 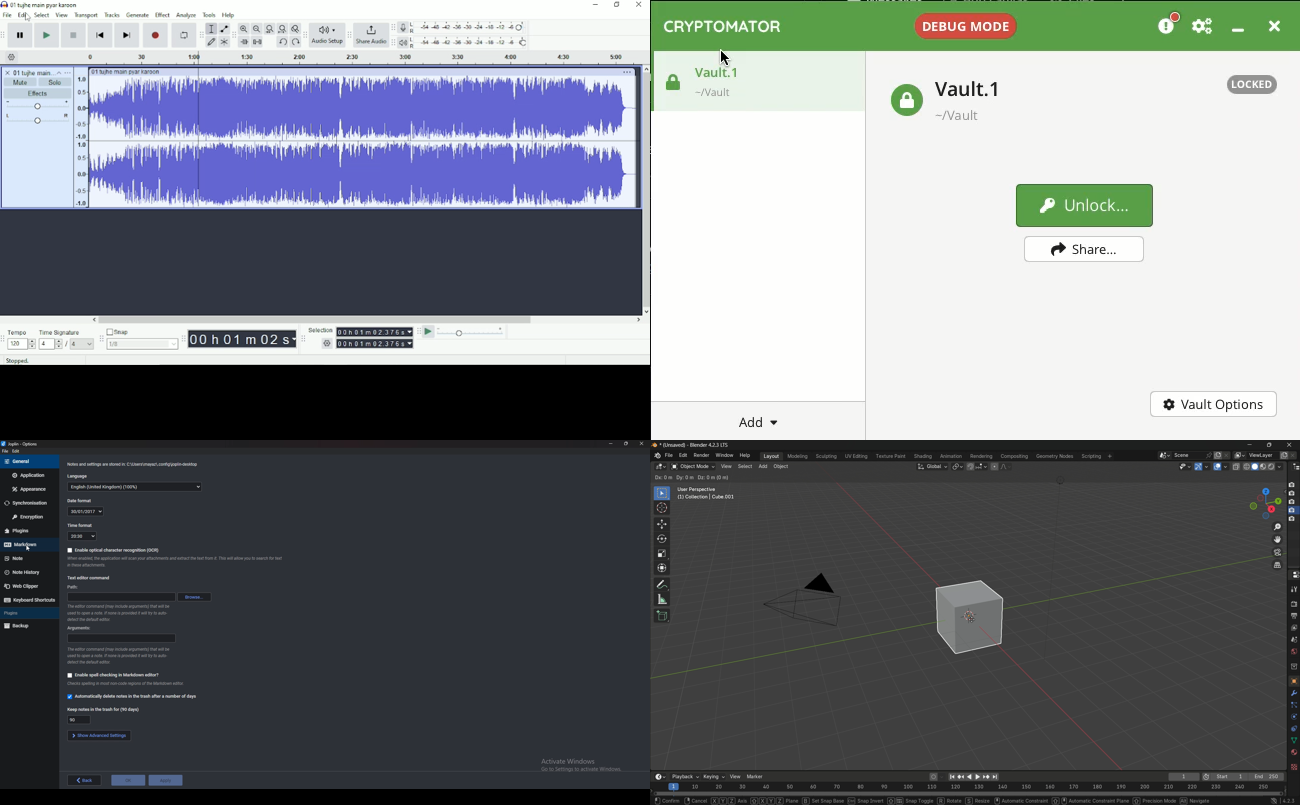 I want to click on Icon4, so click(x=1293, y=517).